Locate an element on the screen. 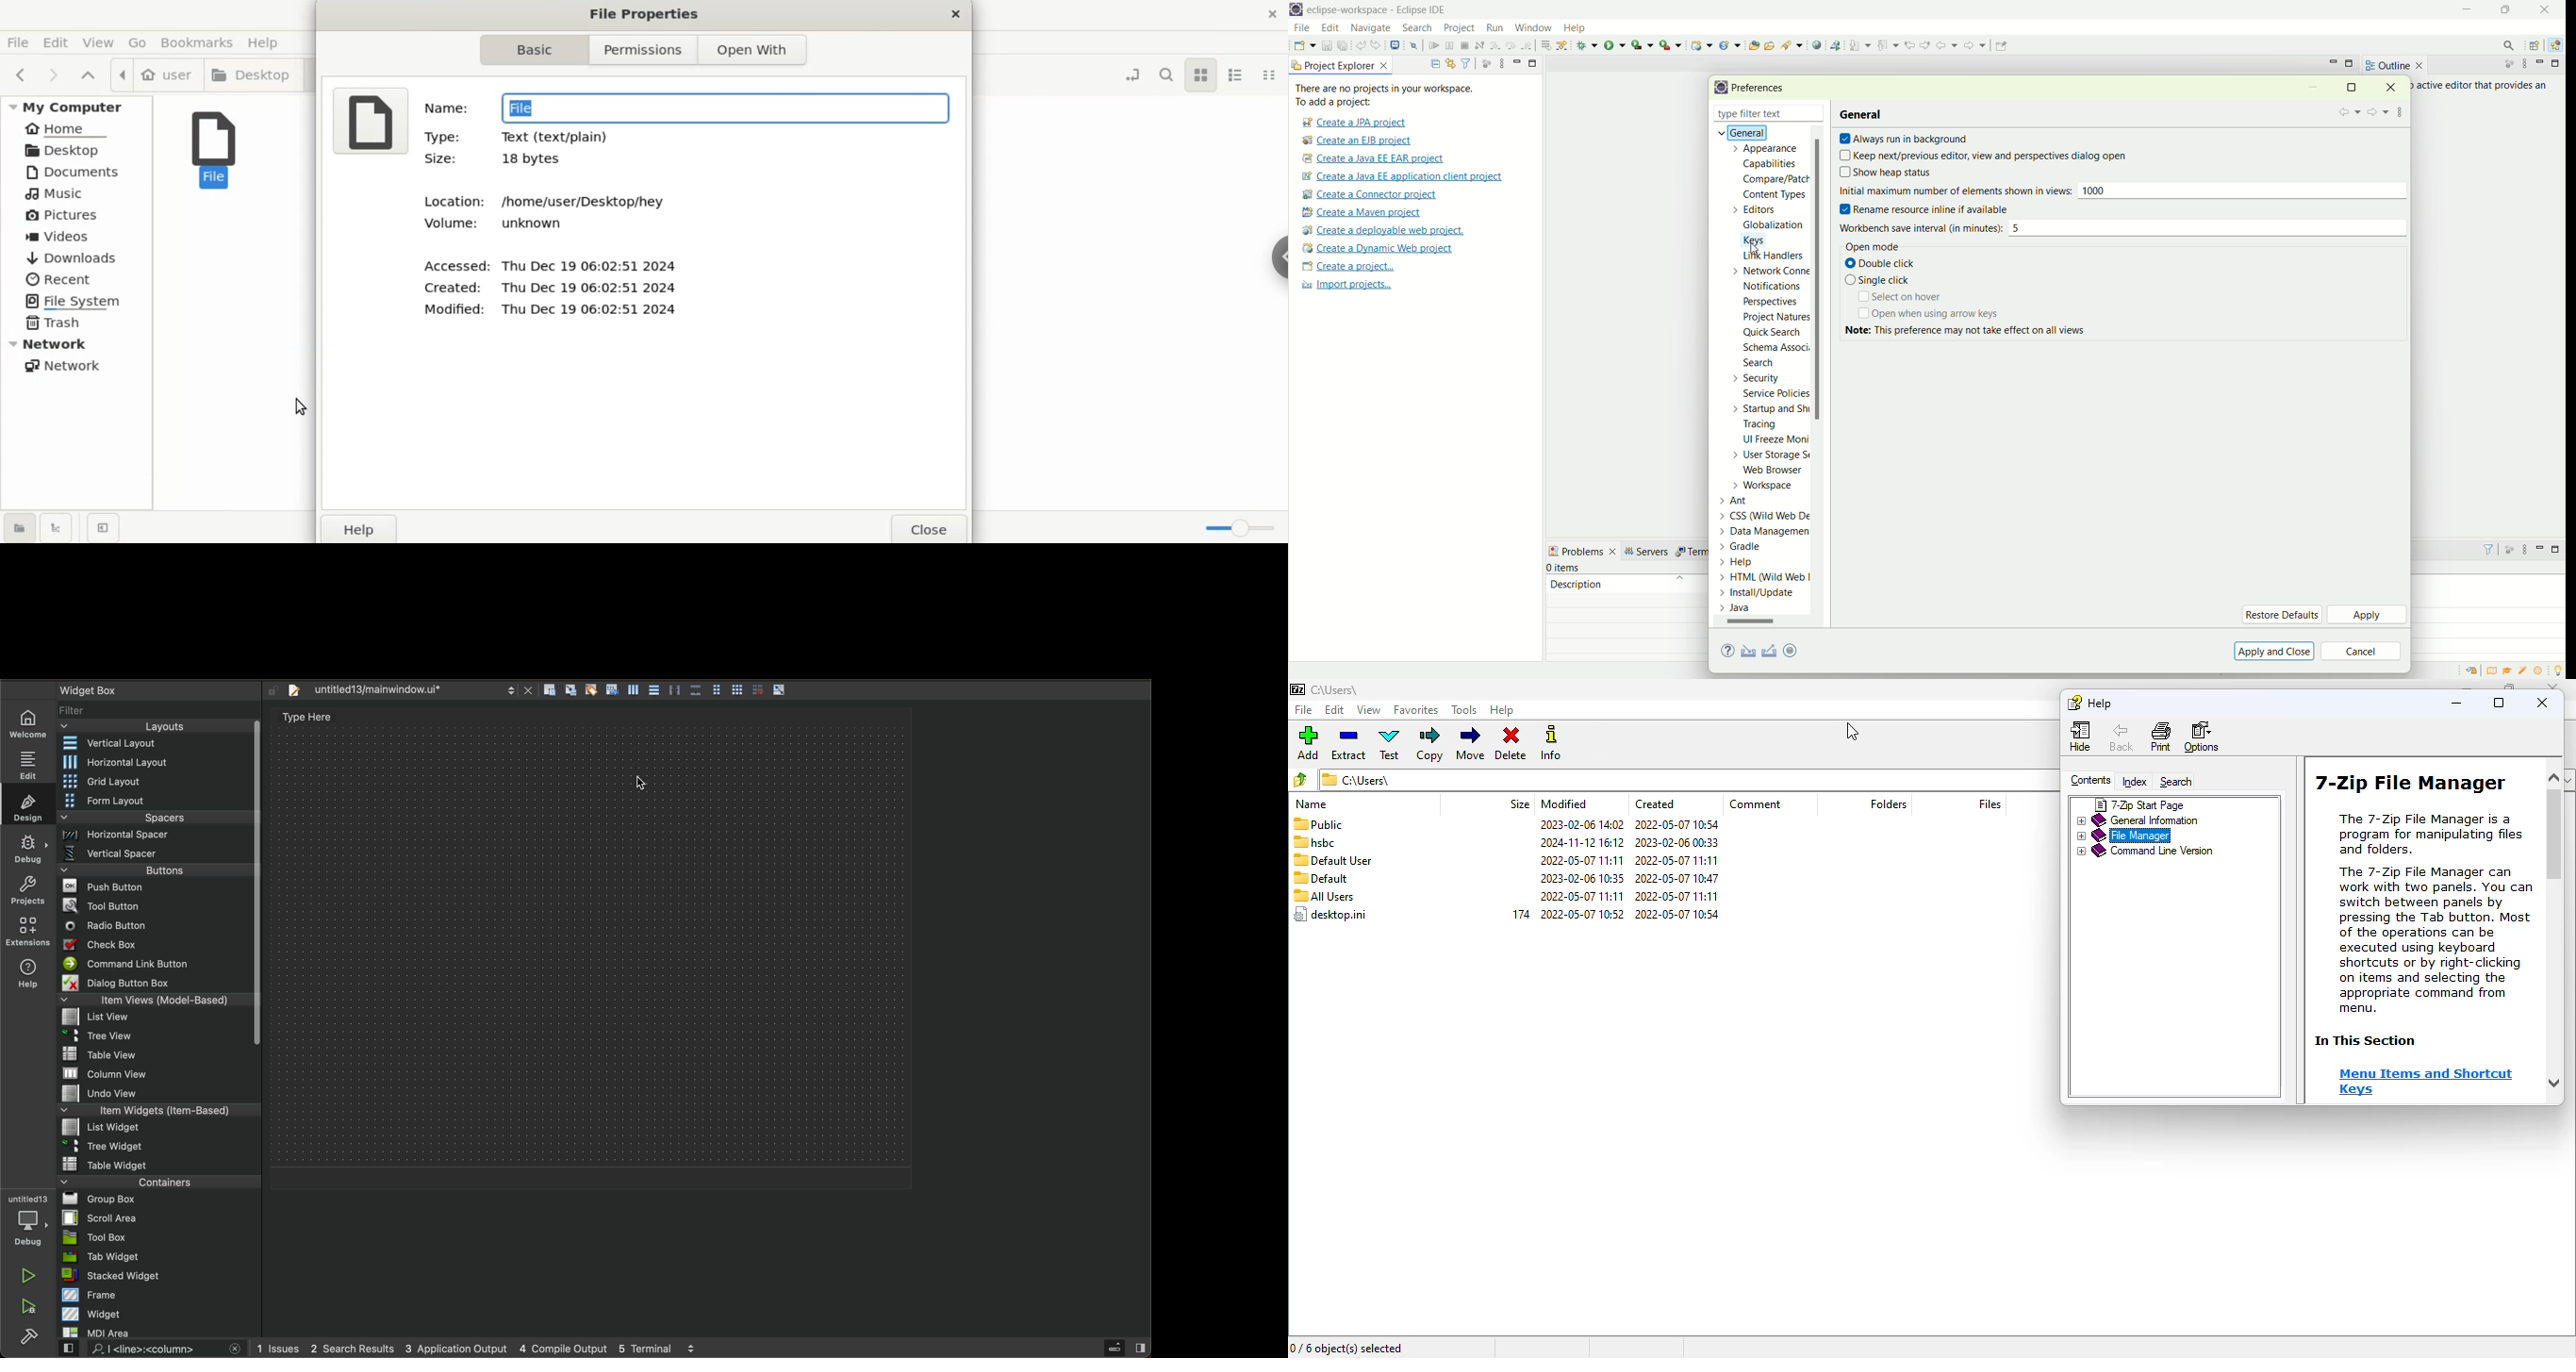  table view is located at coordinates (155, 1055).